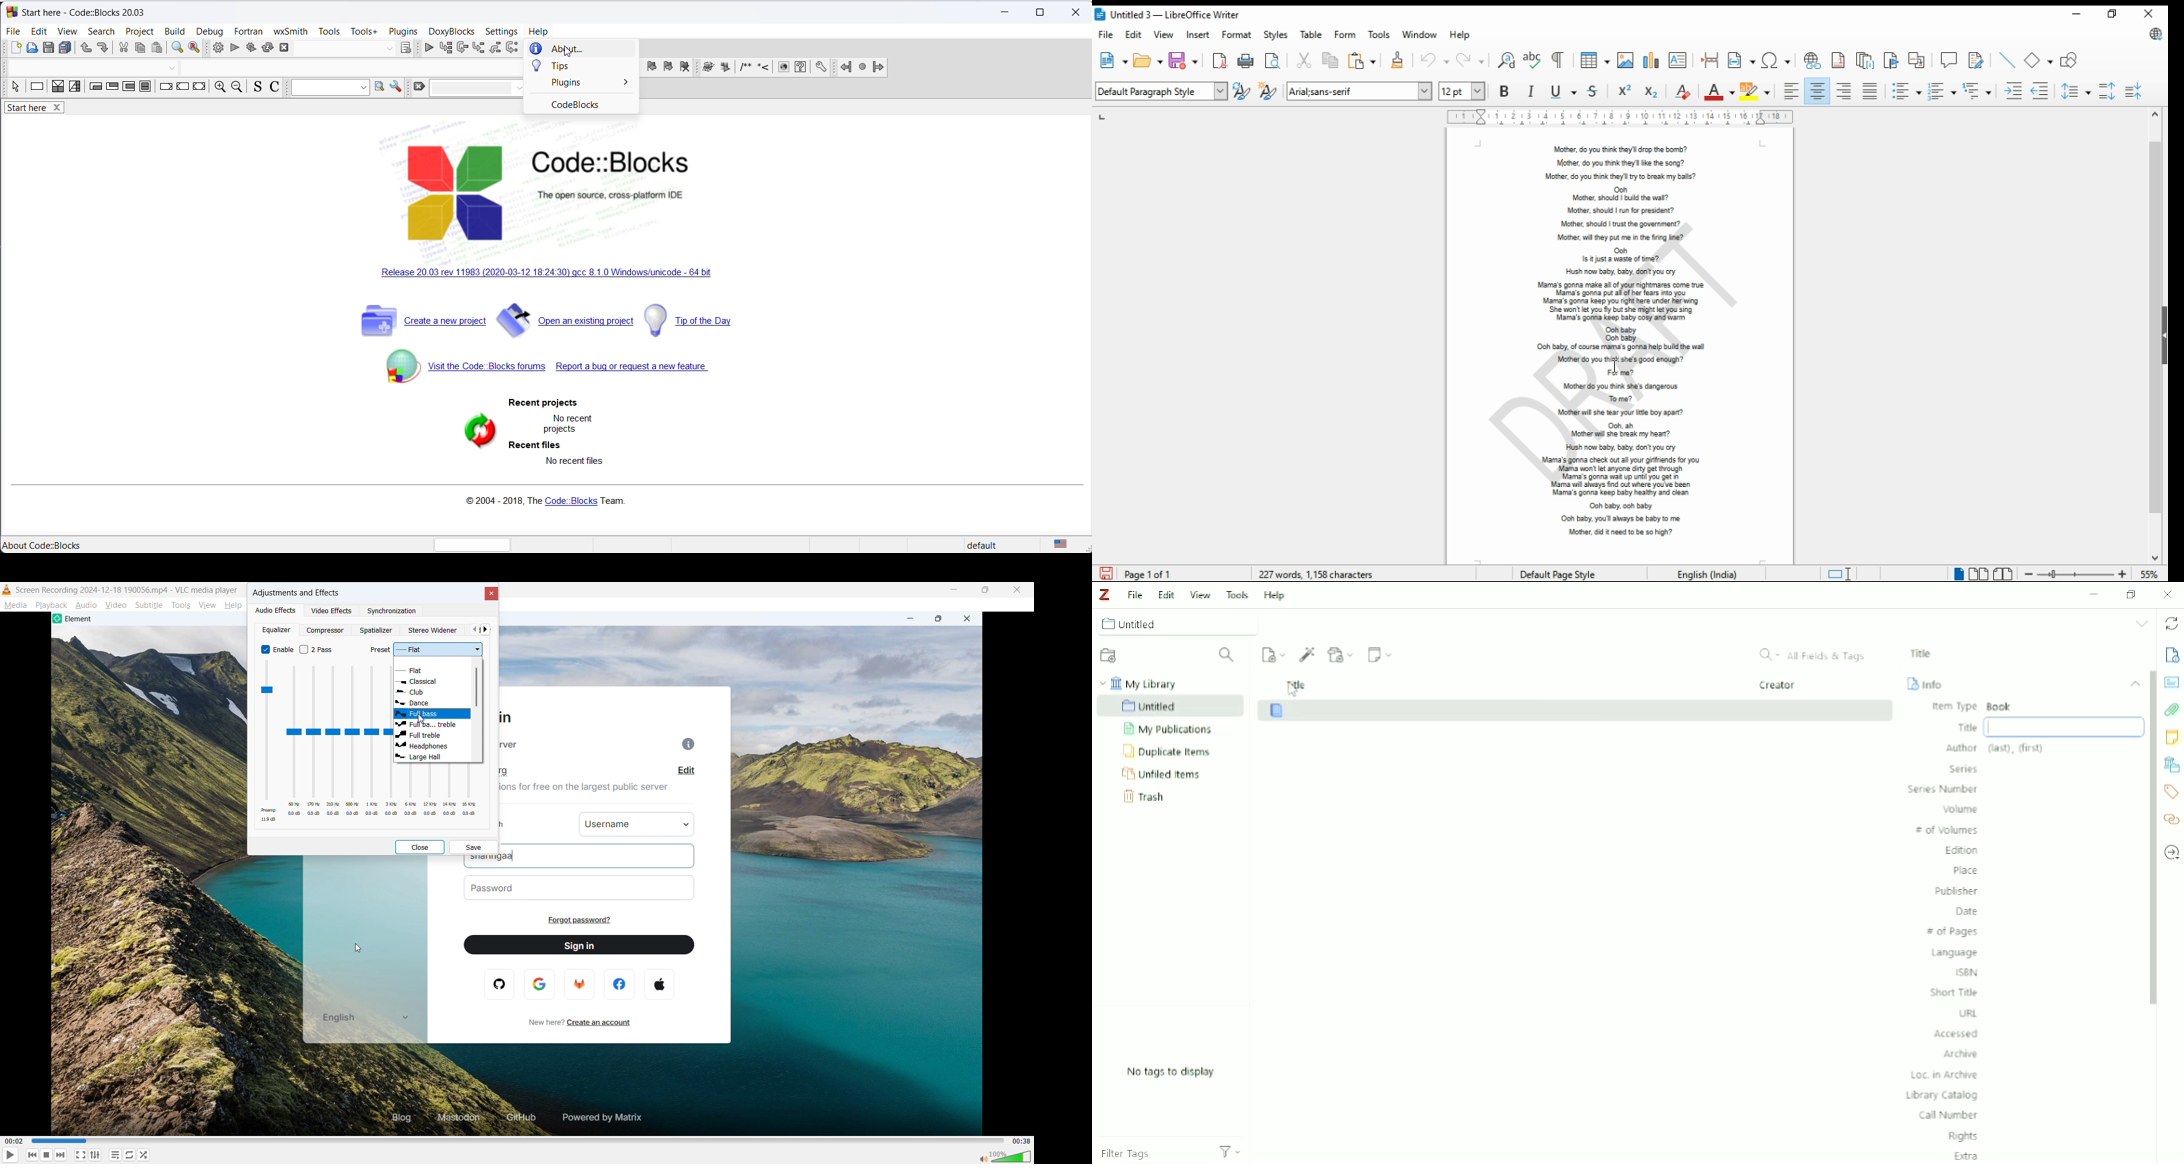  What do you see at coordinates (237, 88) in the screenshot?
I see `zoom out` at bounding box center [237, 88].